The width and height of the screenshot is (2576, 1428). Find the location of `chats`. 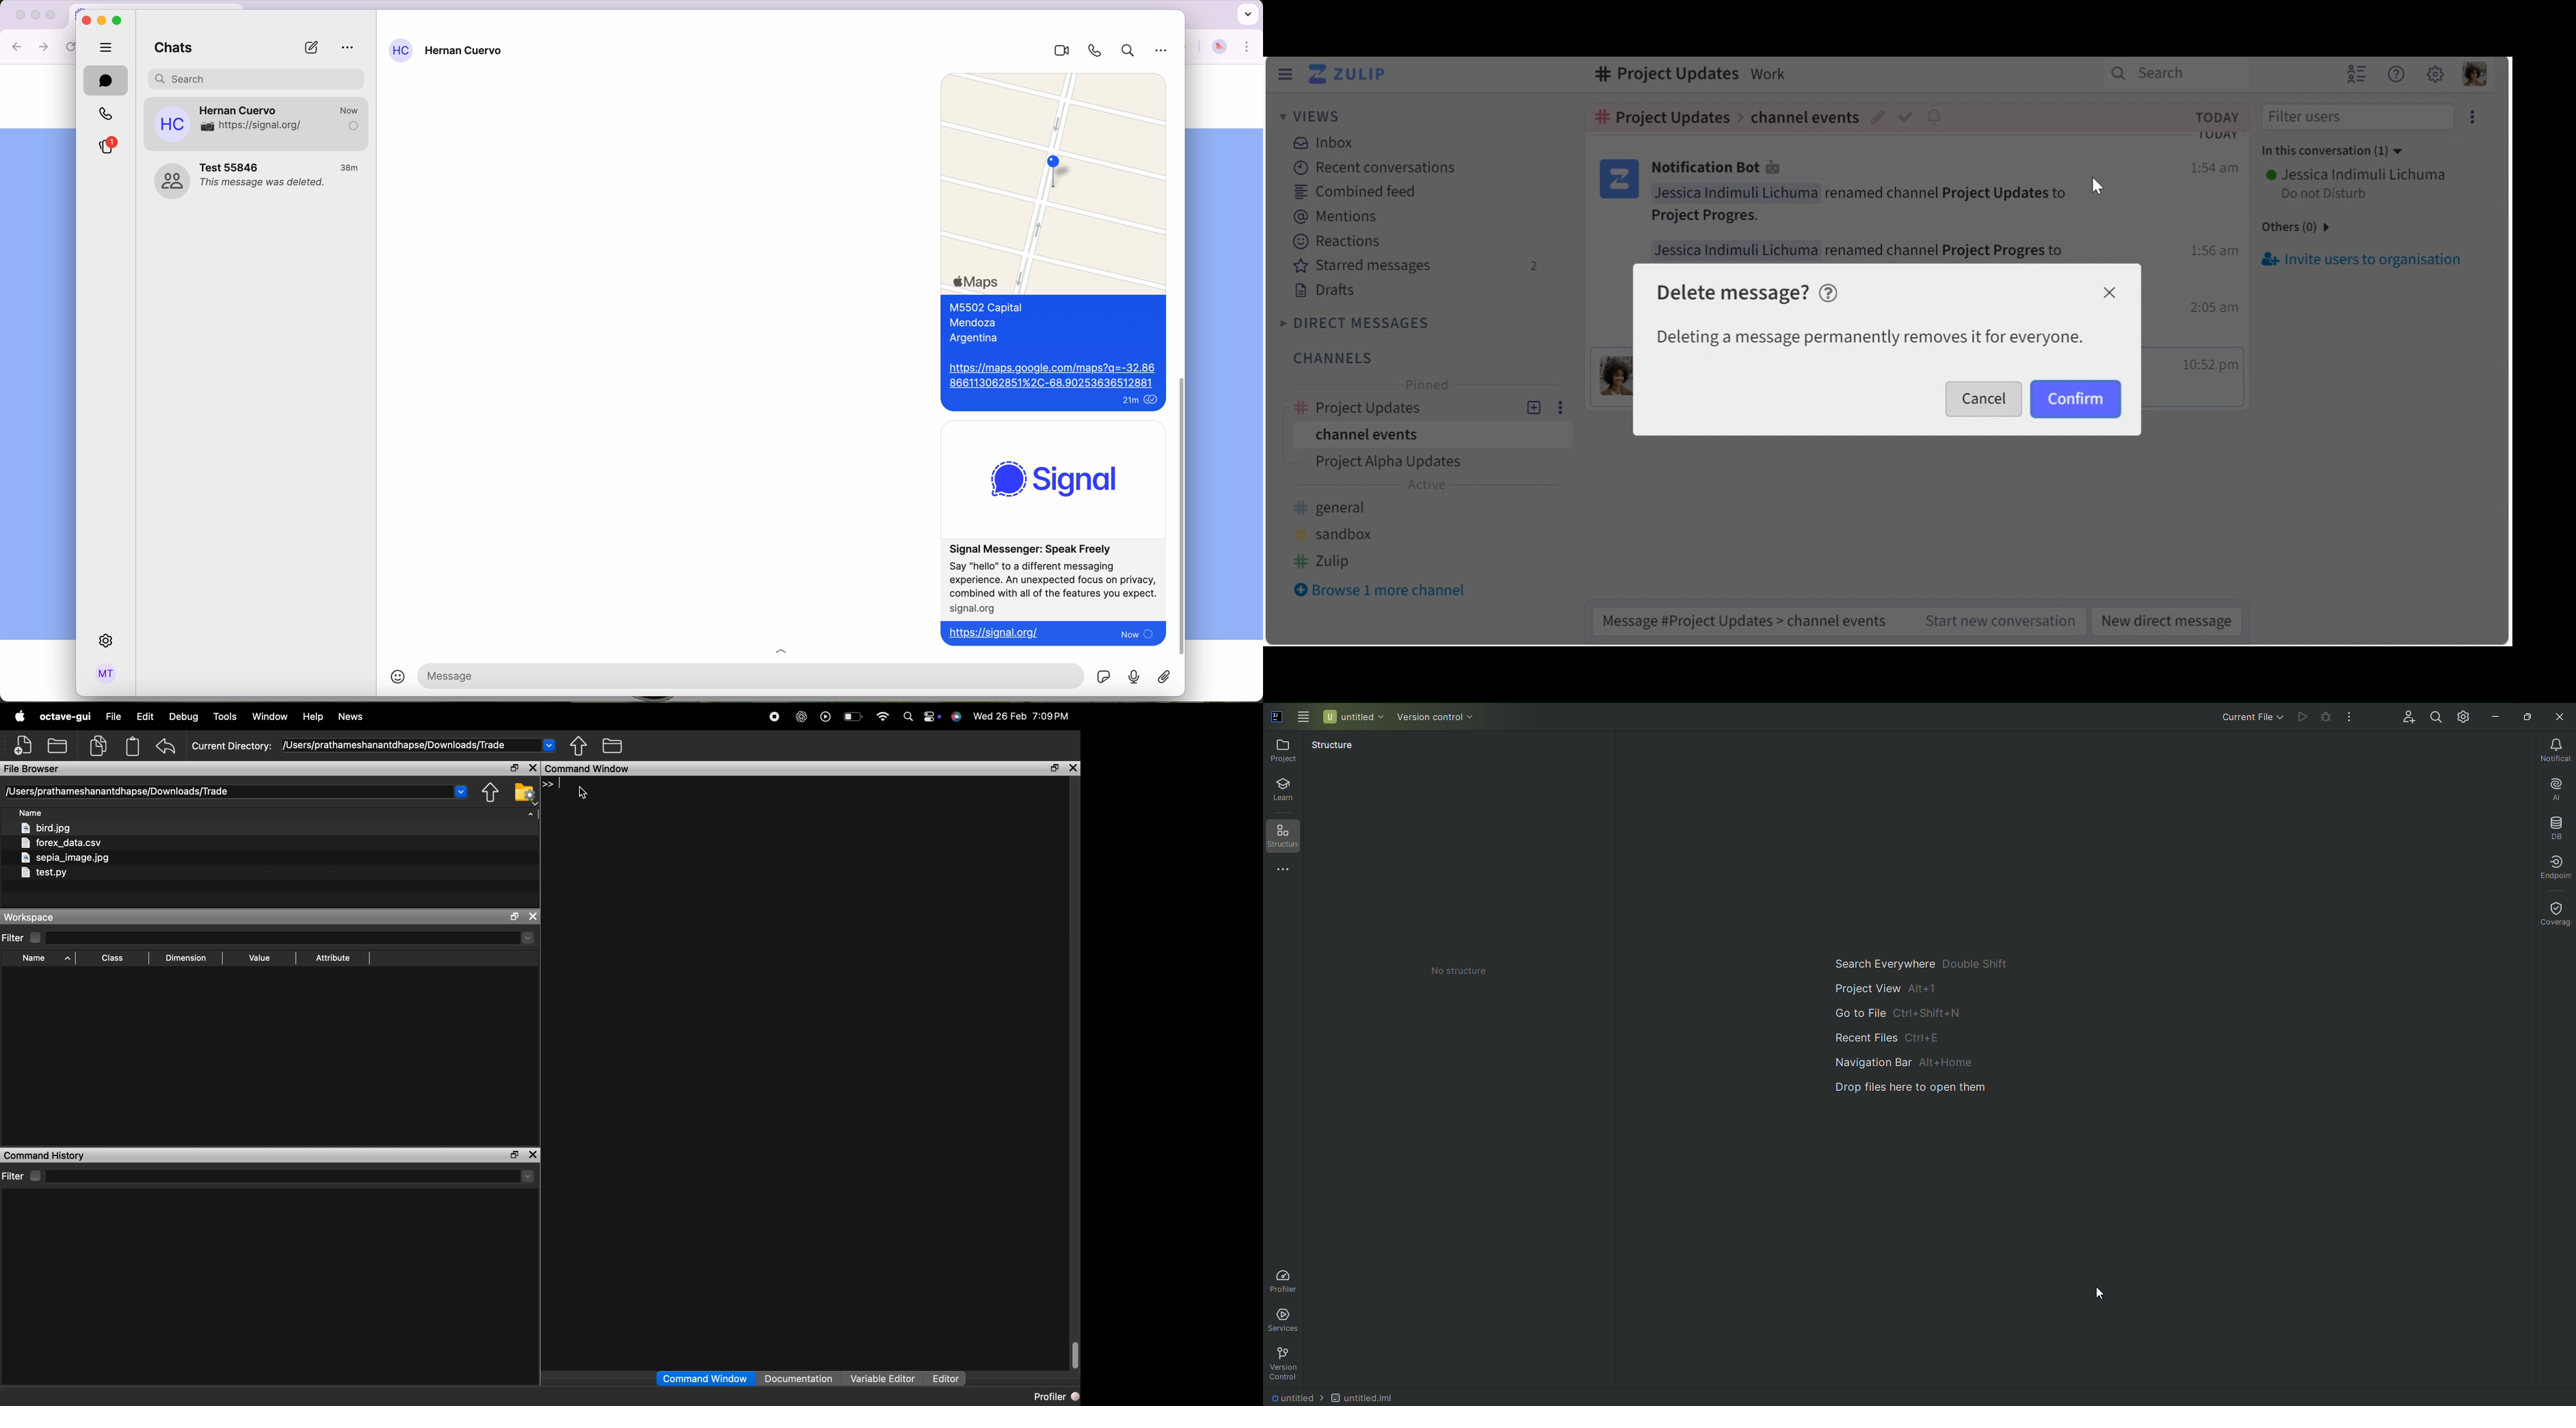

chats is located at coordinates (170, 49).